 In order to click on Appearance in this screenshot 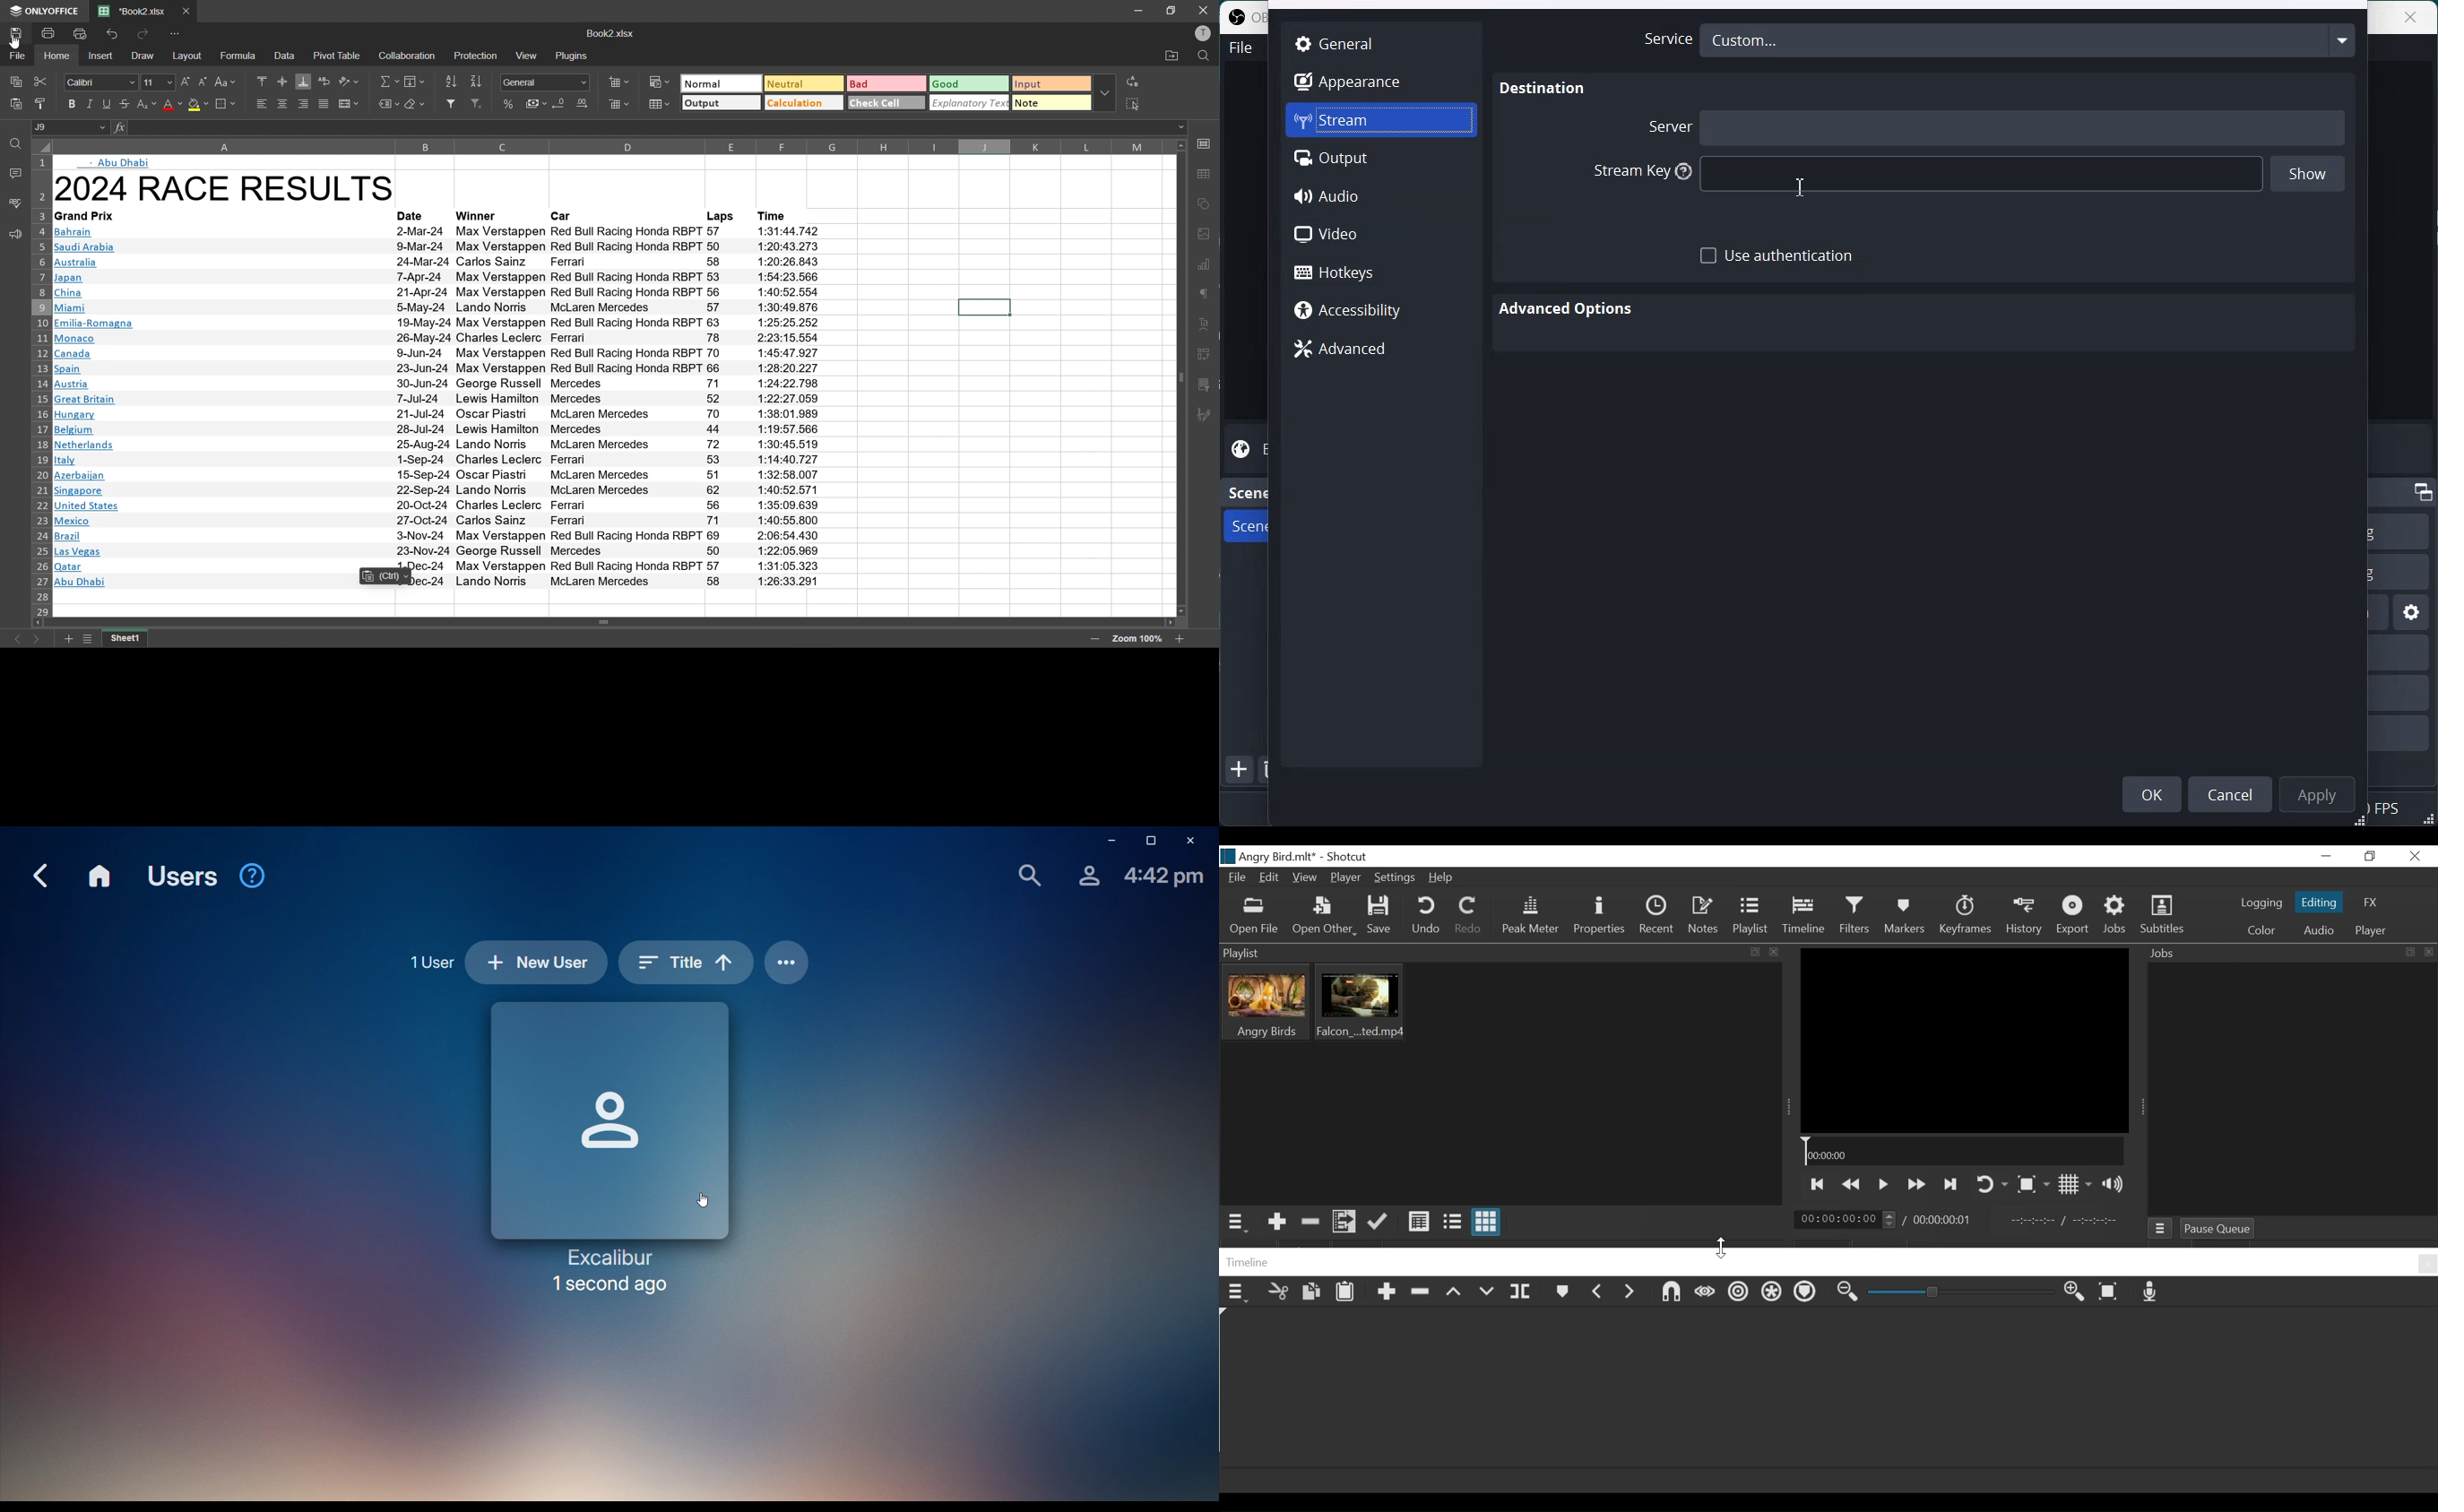, I will do `click(1380, 81)`.